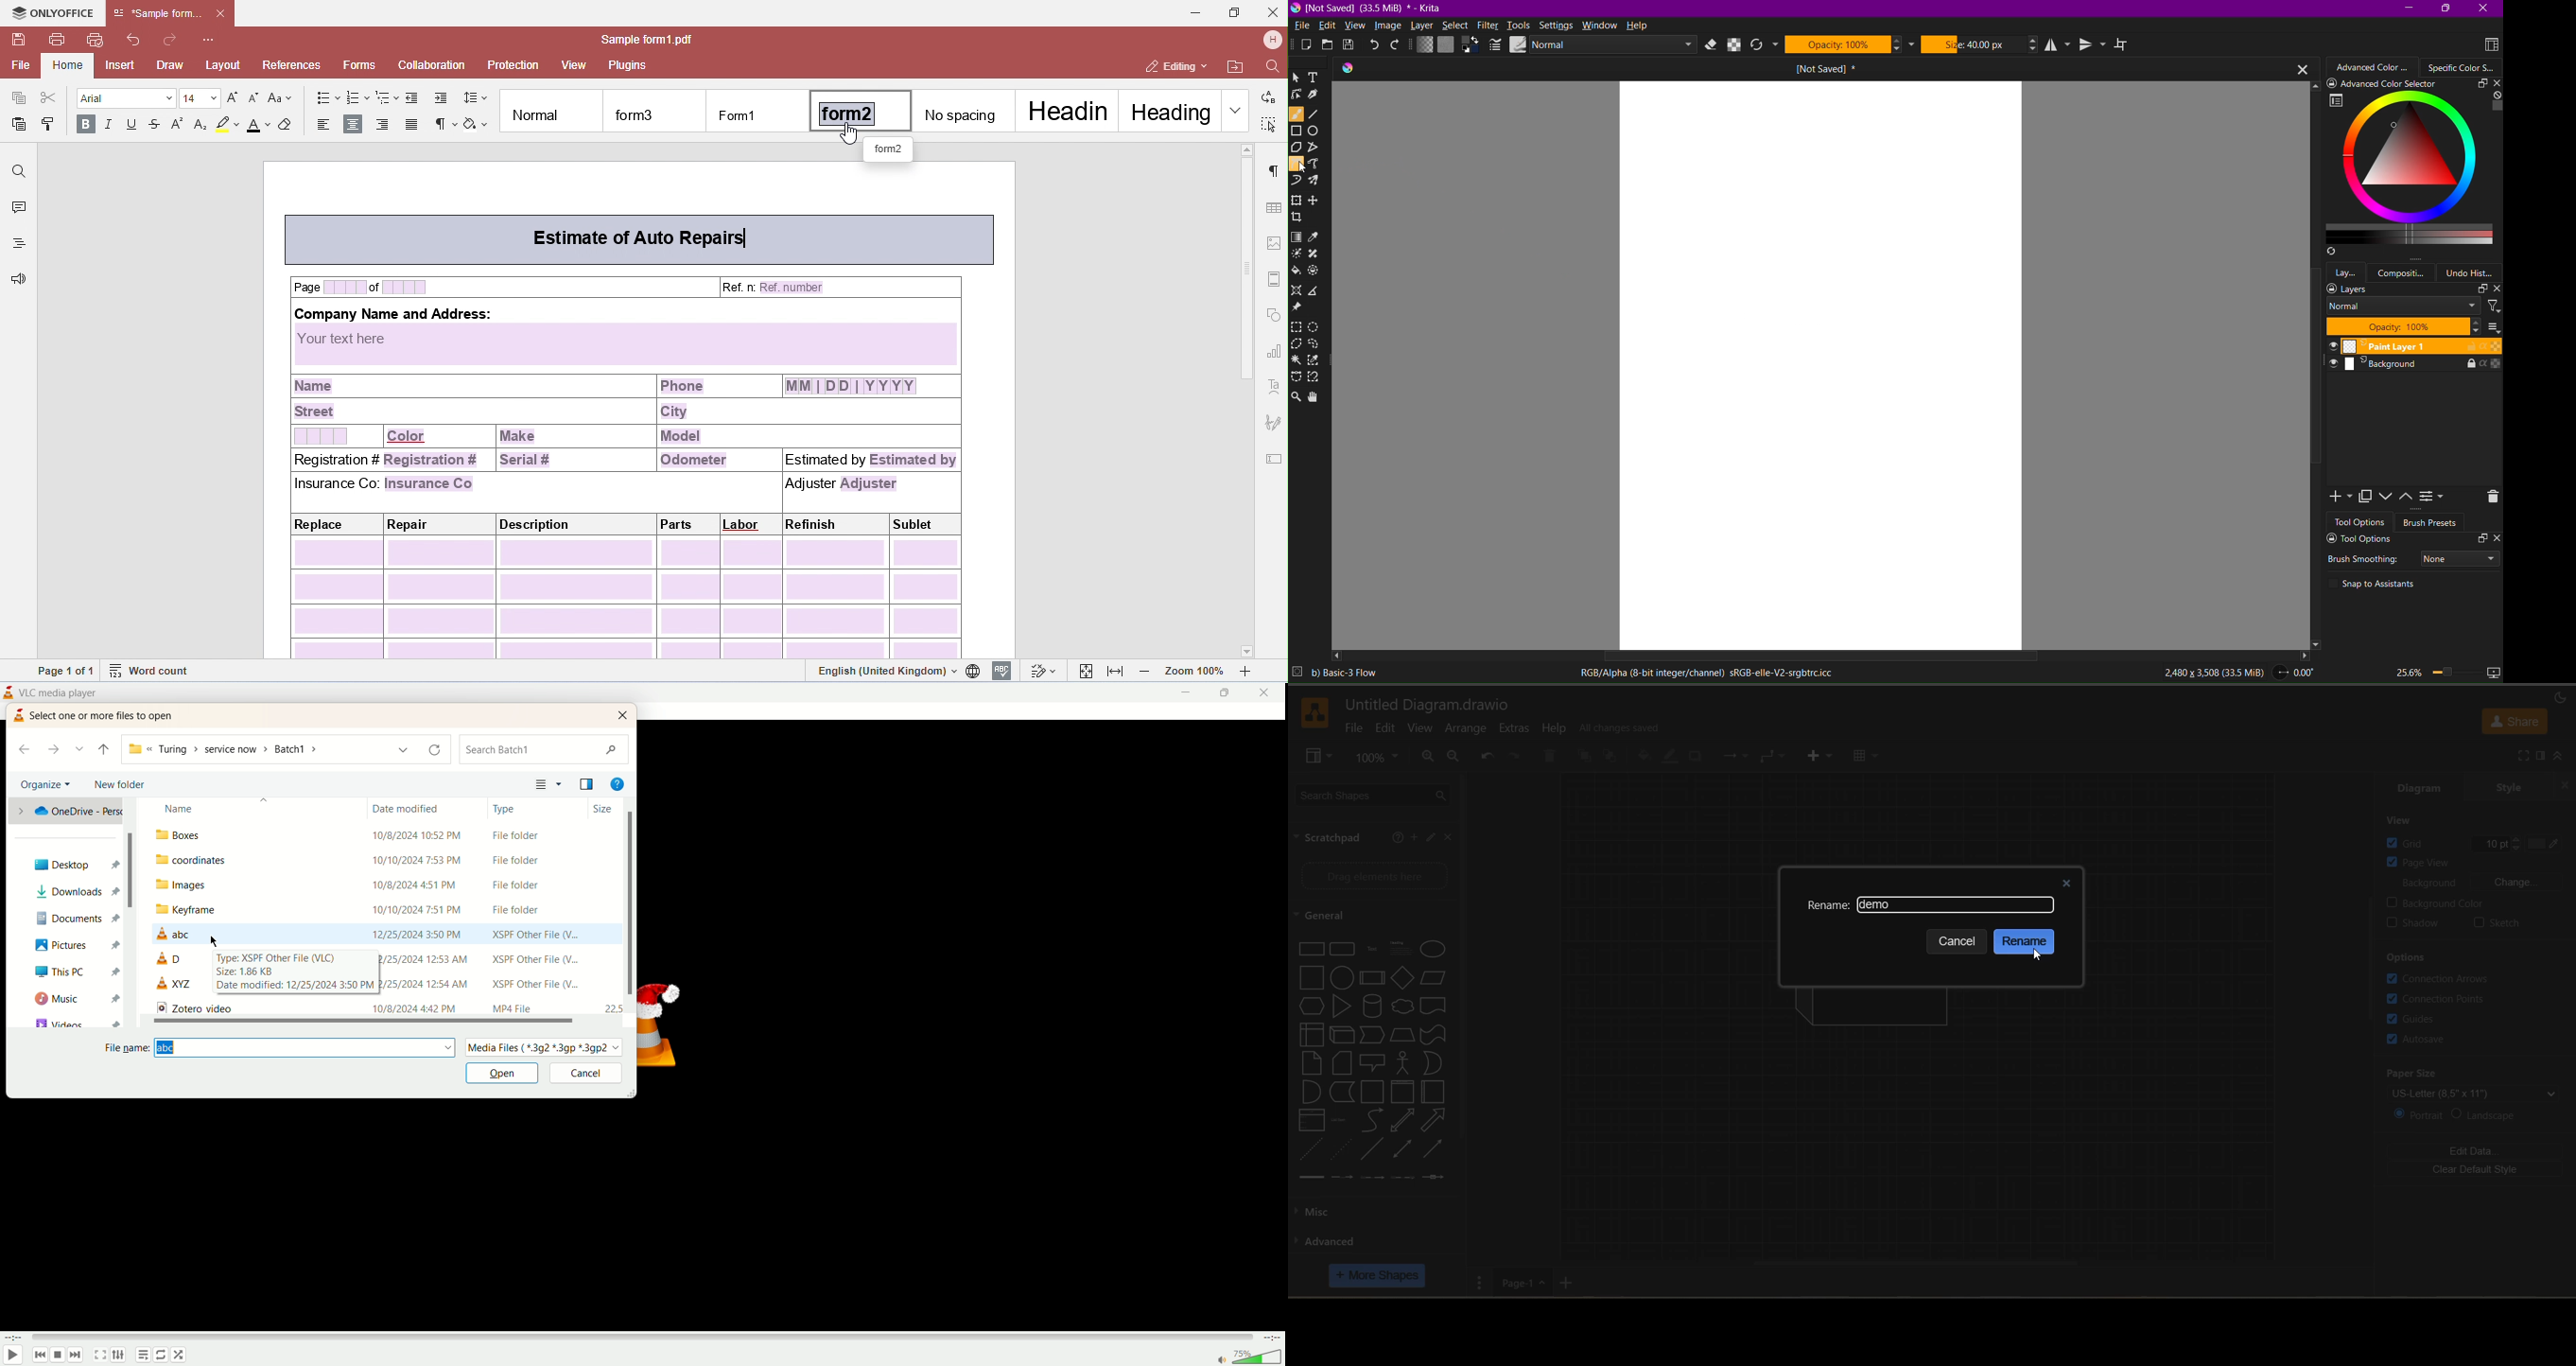 The width and height of the screenshot is (2576, 1372). I want to click on autosave, so click(2418, 1041).